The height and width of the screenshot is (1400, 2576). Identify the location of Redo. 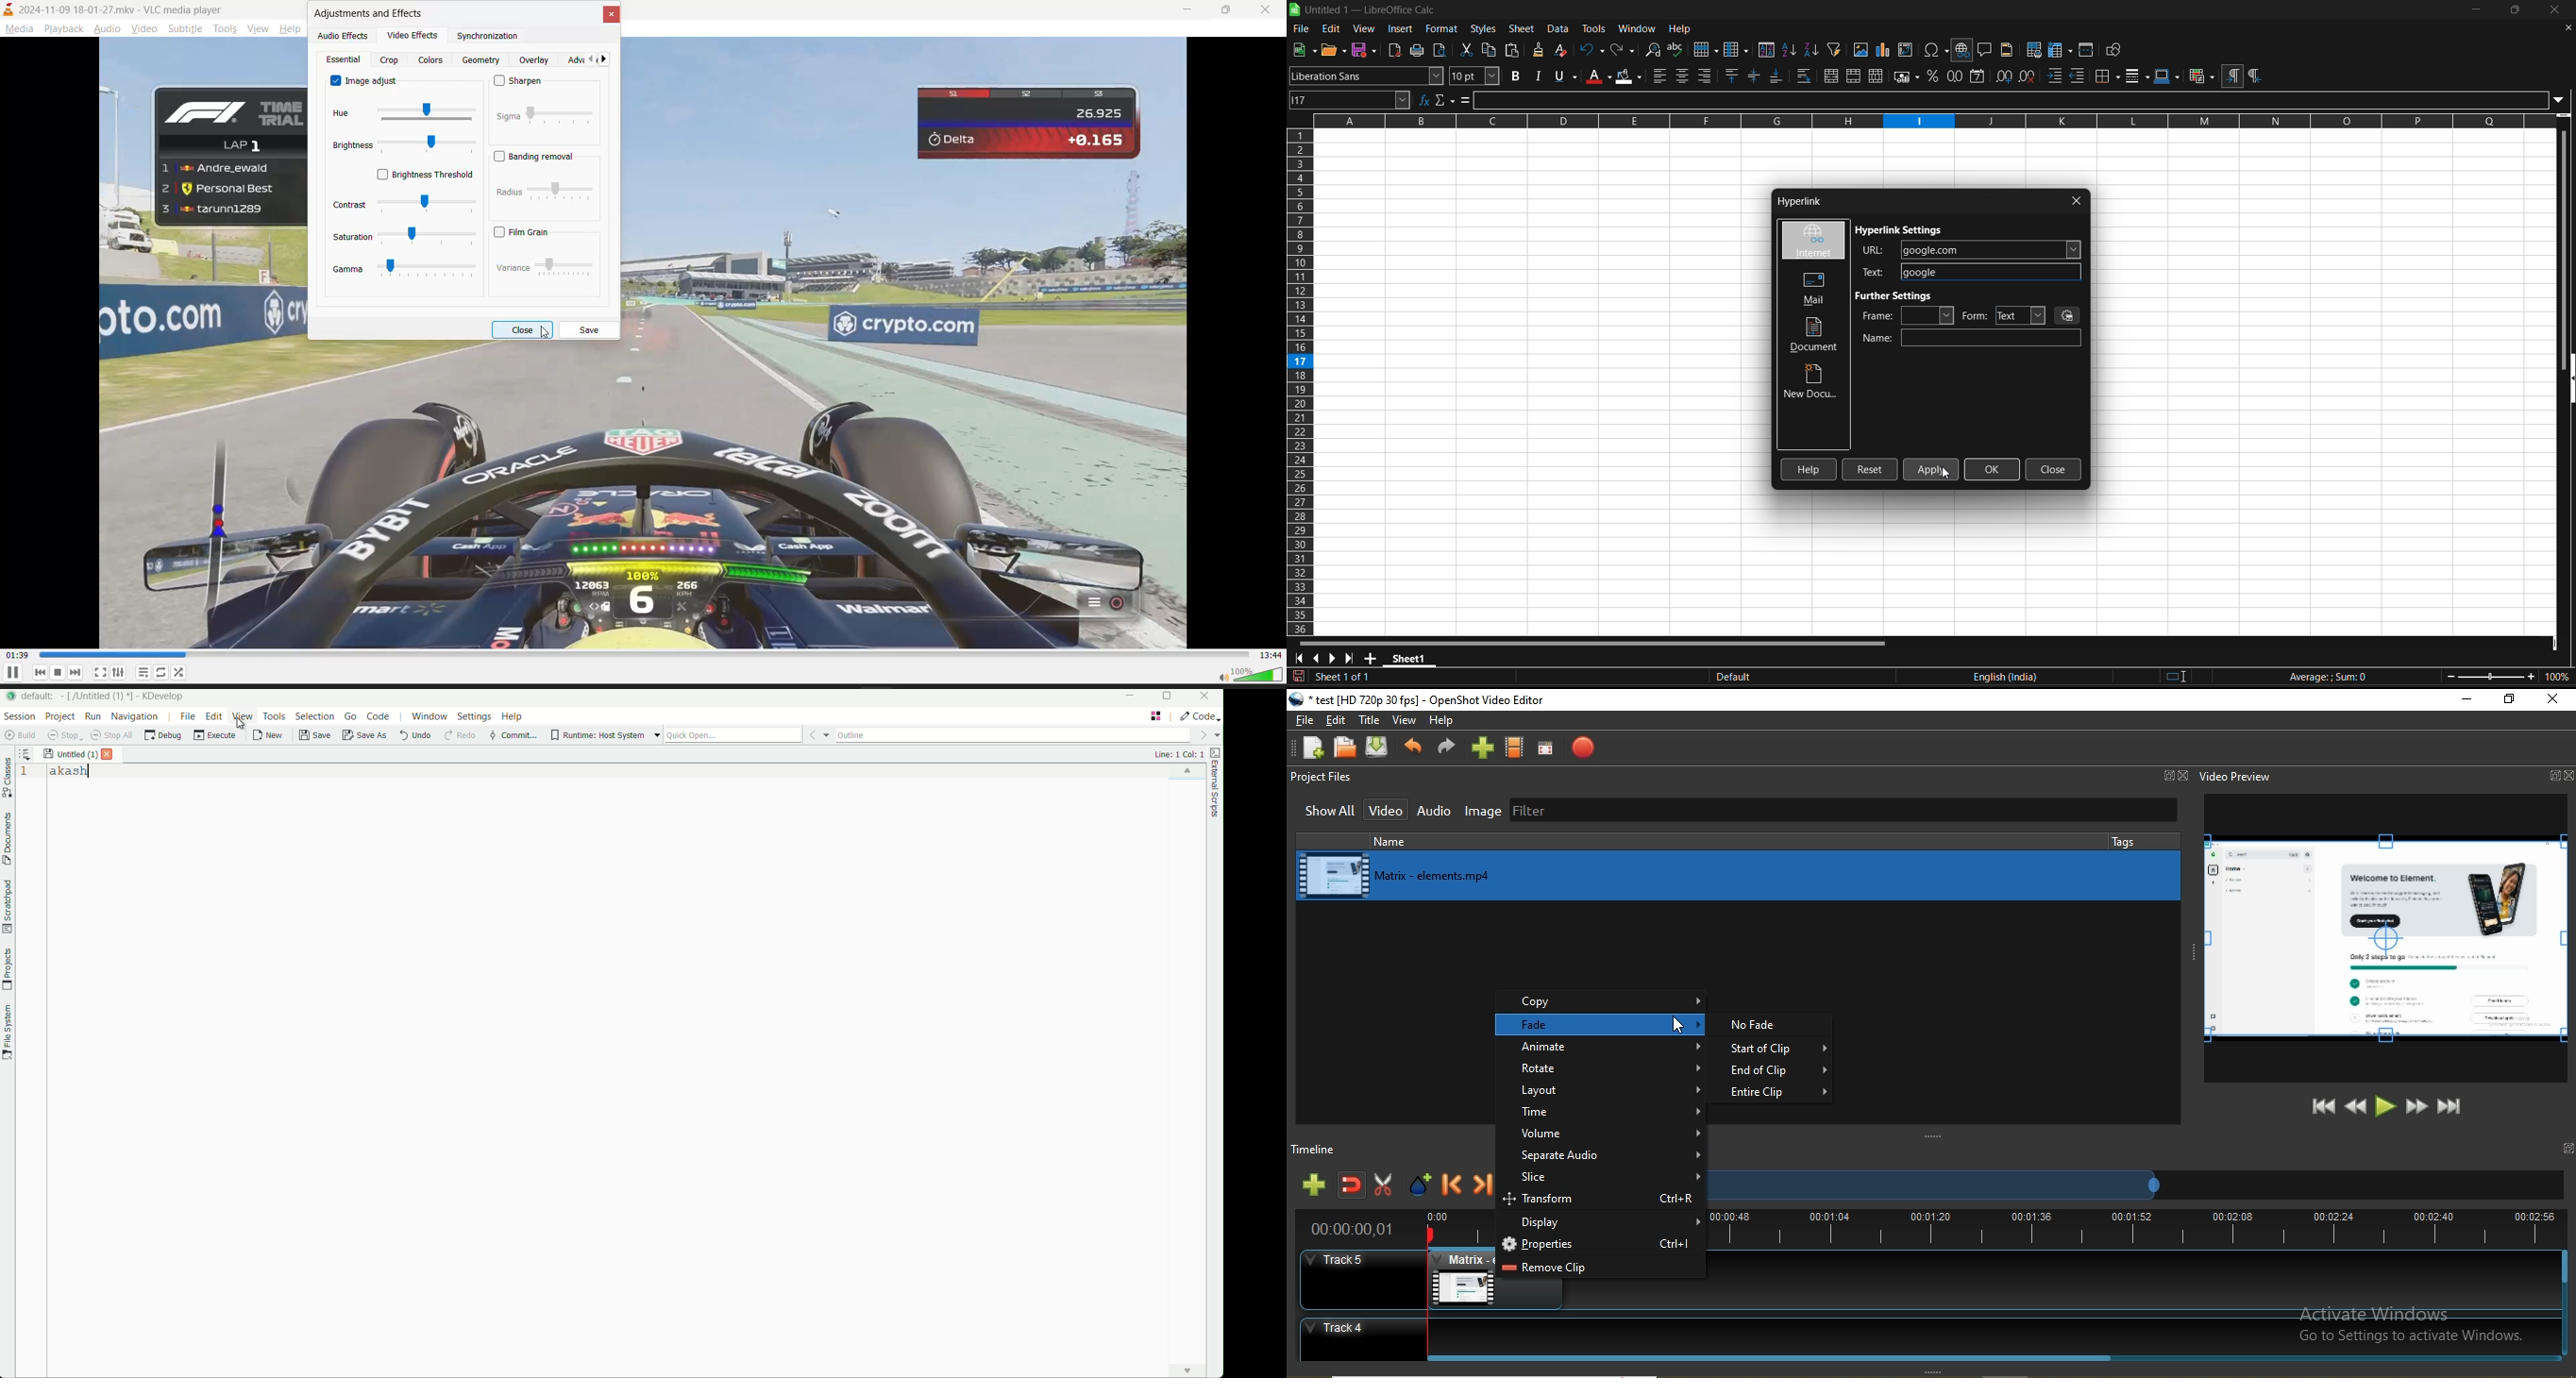
(1446, 750).